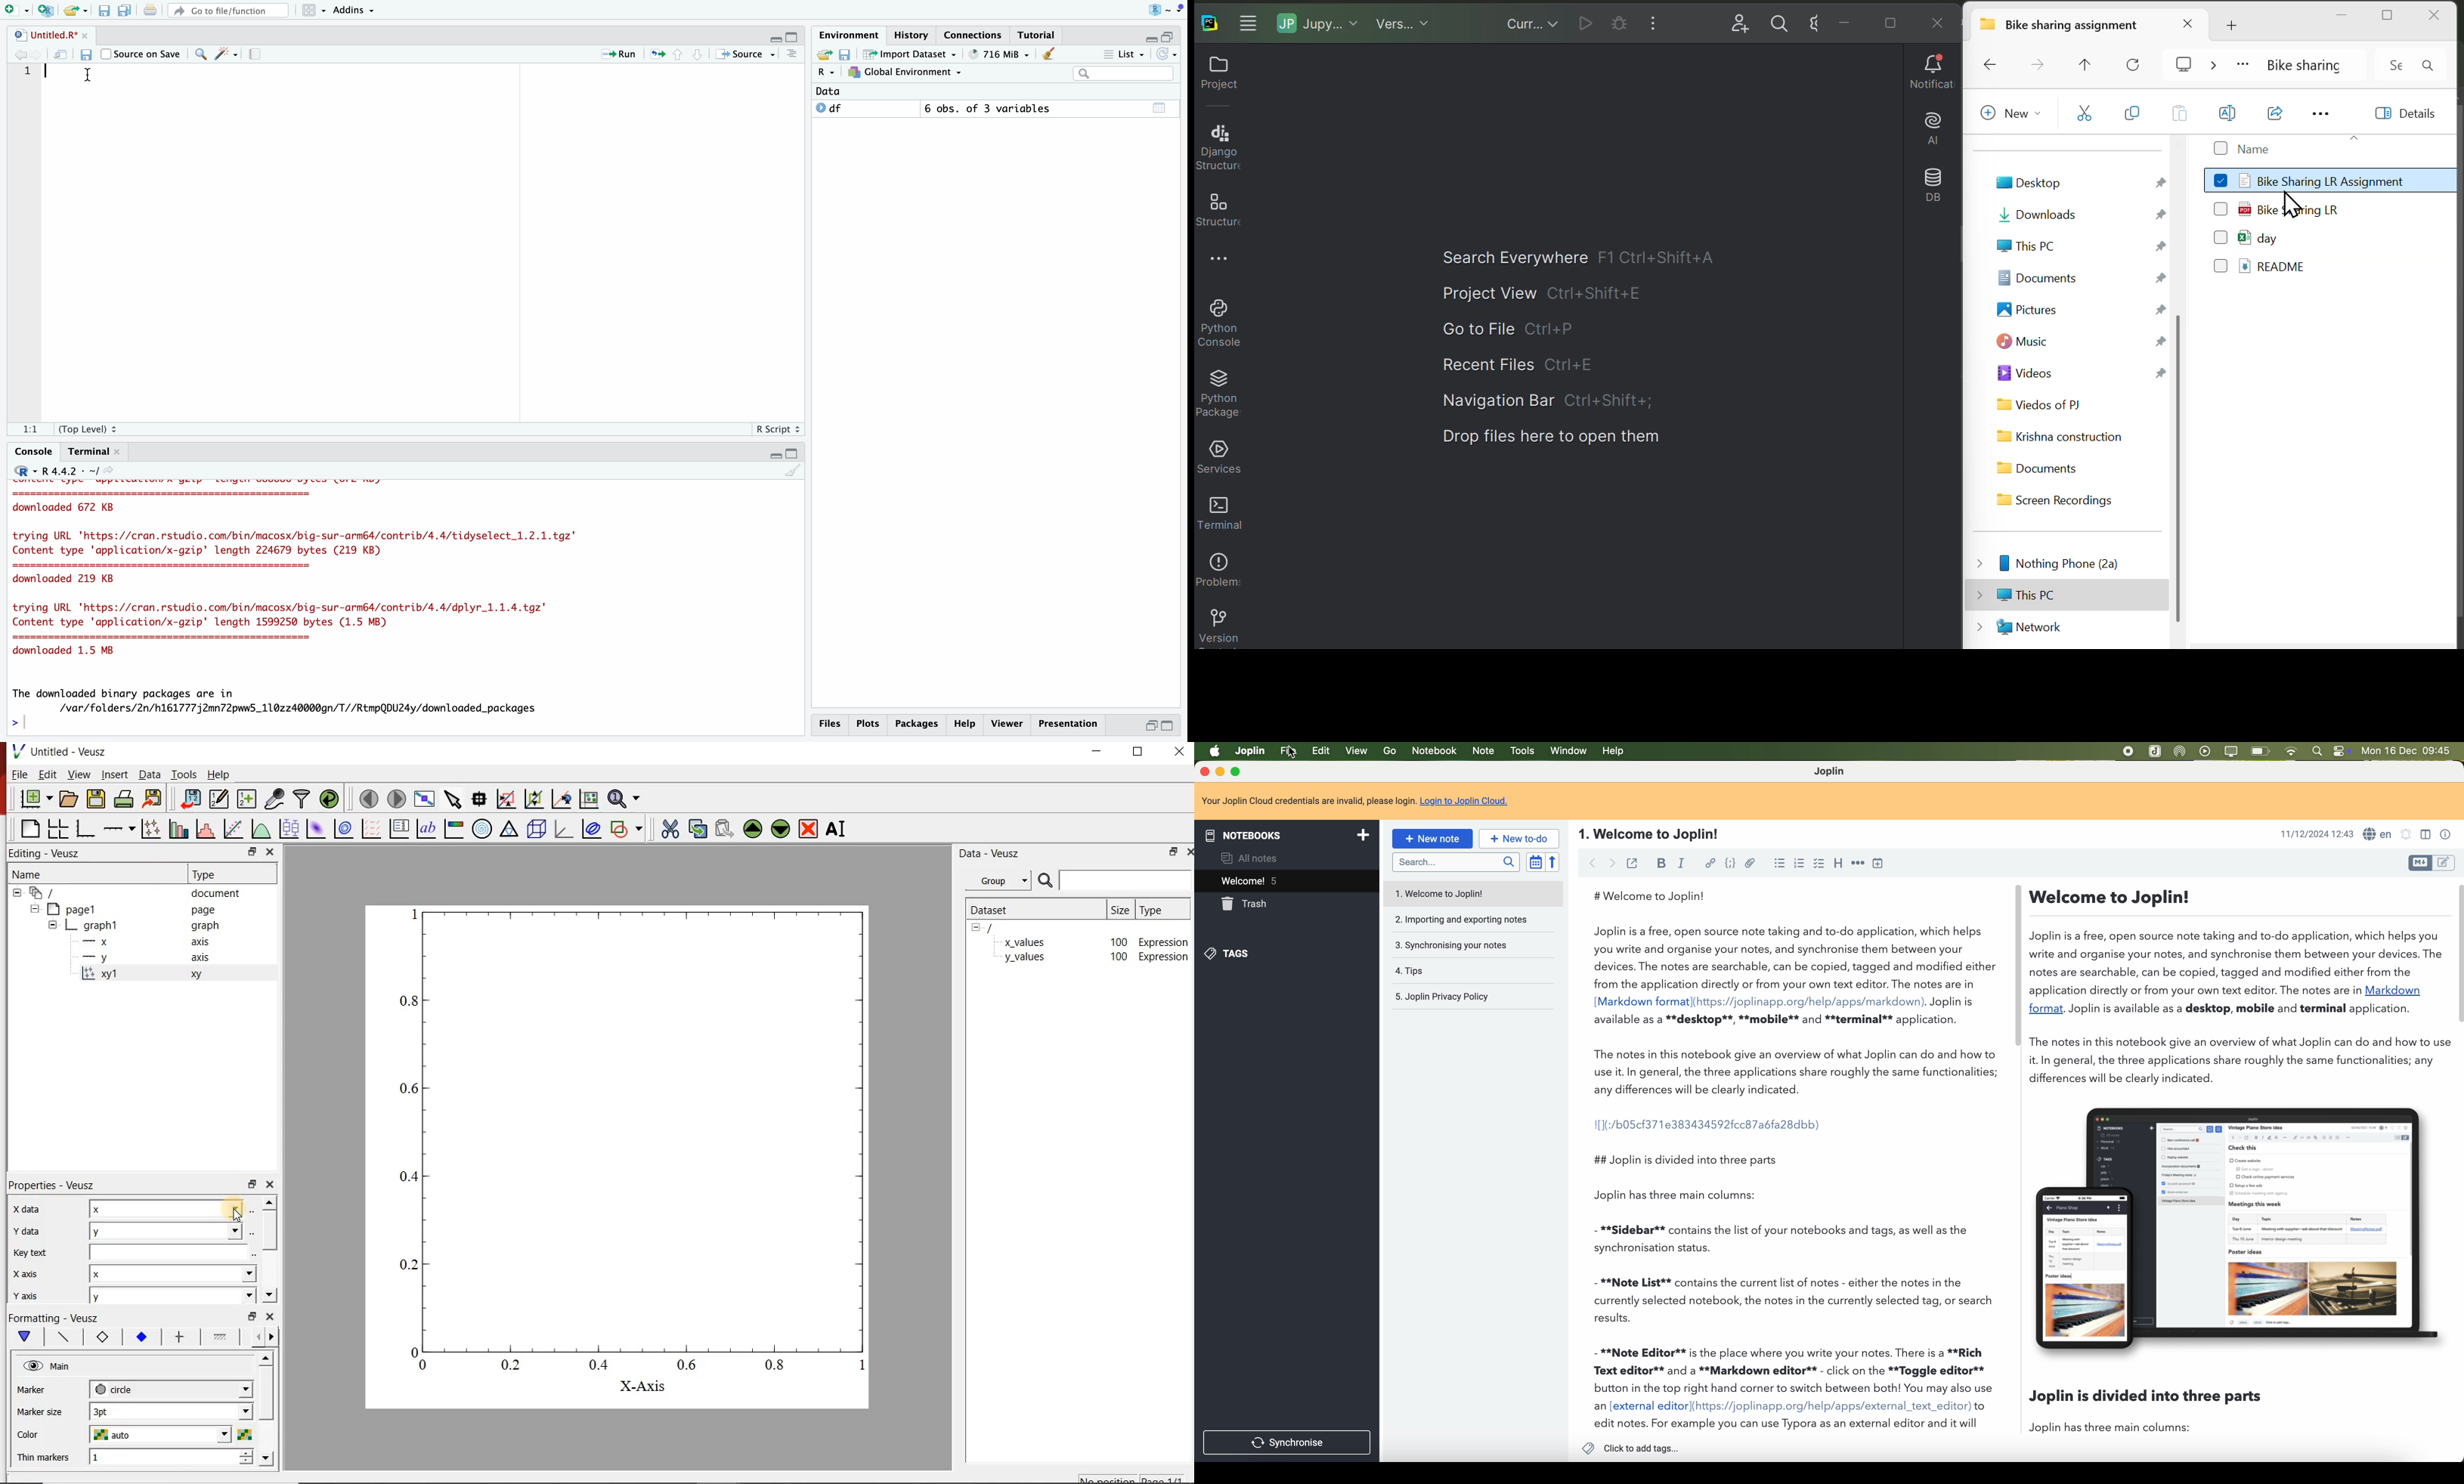  Describe the element at coordinates (848, 54) in the screenshot. I see `Save` at that location.